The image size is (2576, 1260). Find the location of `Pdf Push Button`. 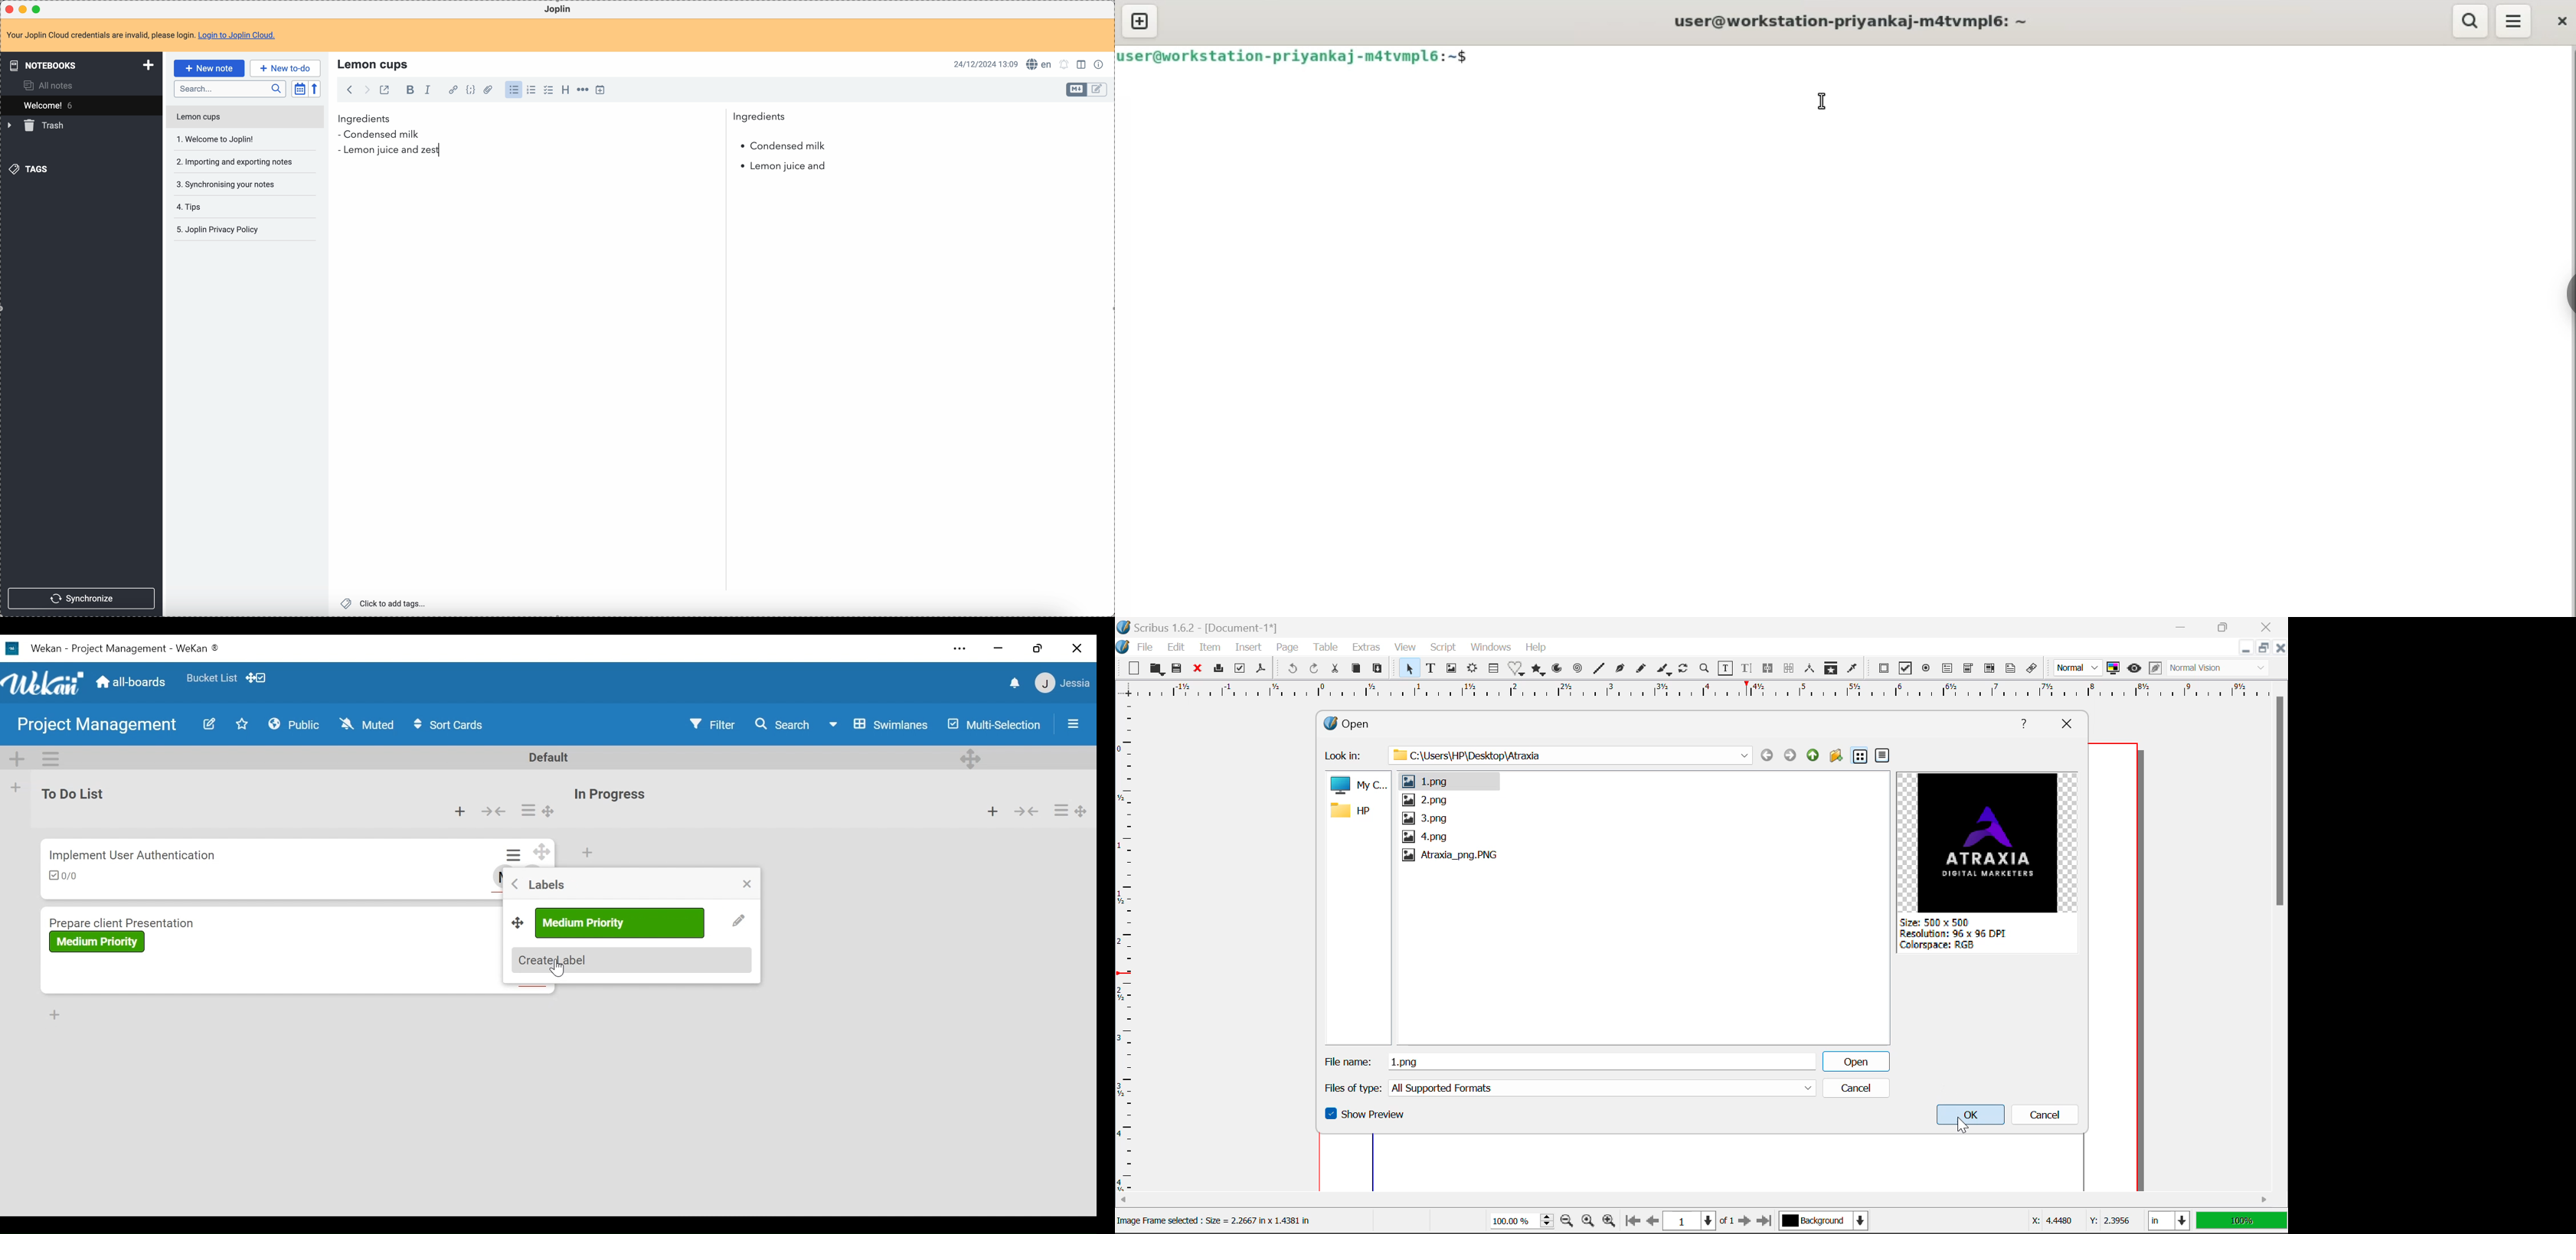

Pdf Push Button is located at coordinates (1884, 668).